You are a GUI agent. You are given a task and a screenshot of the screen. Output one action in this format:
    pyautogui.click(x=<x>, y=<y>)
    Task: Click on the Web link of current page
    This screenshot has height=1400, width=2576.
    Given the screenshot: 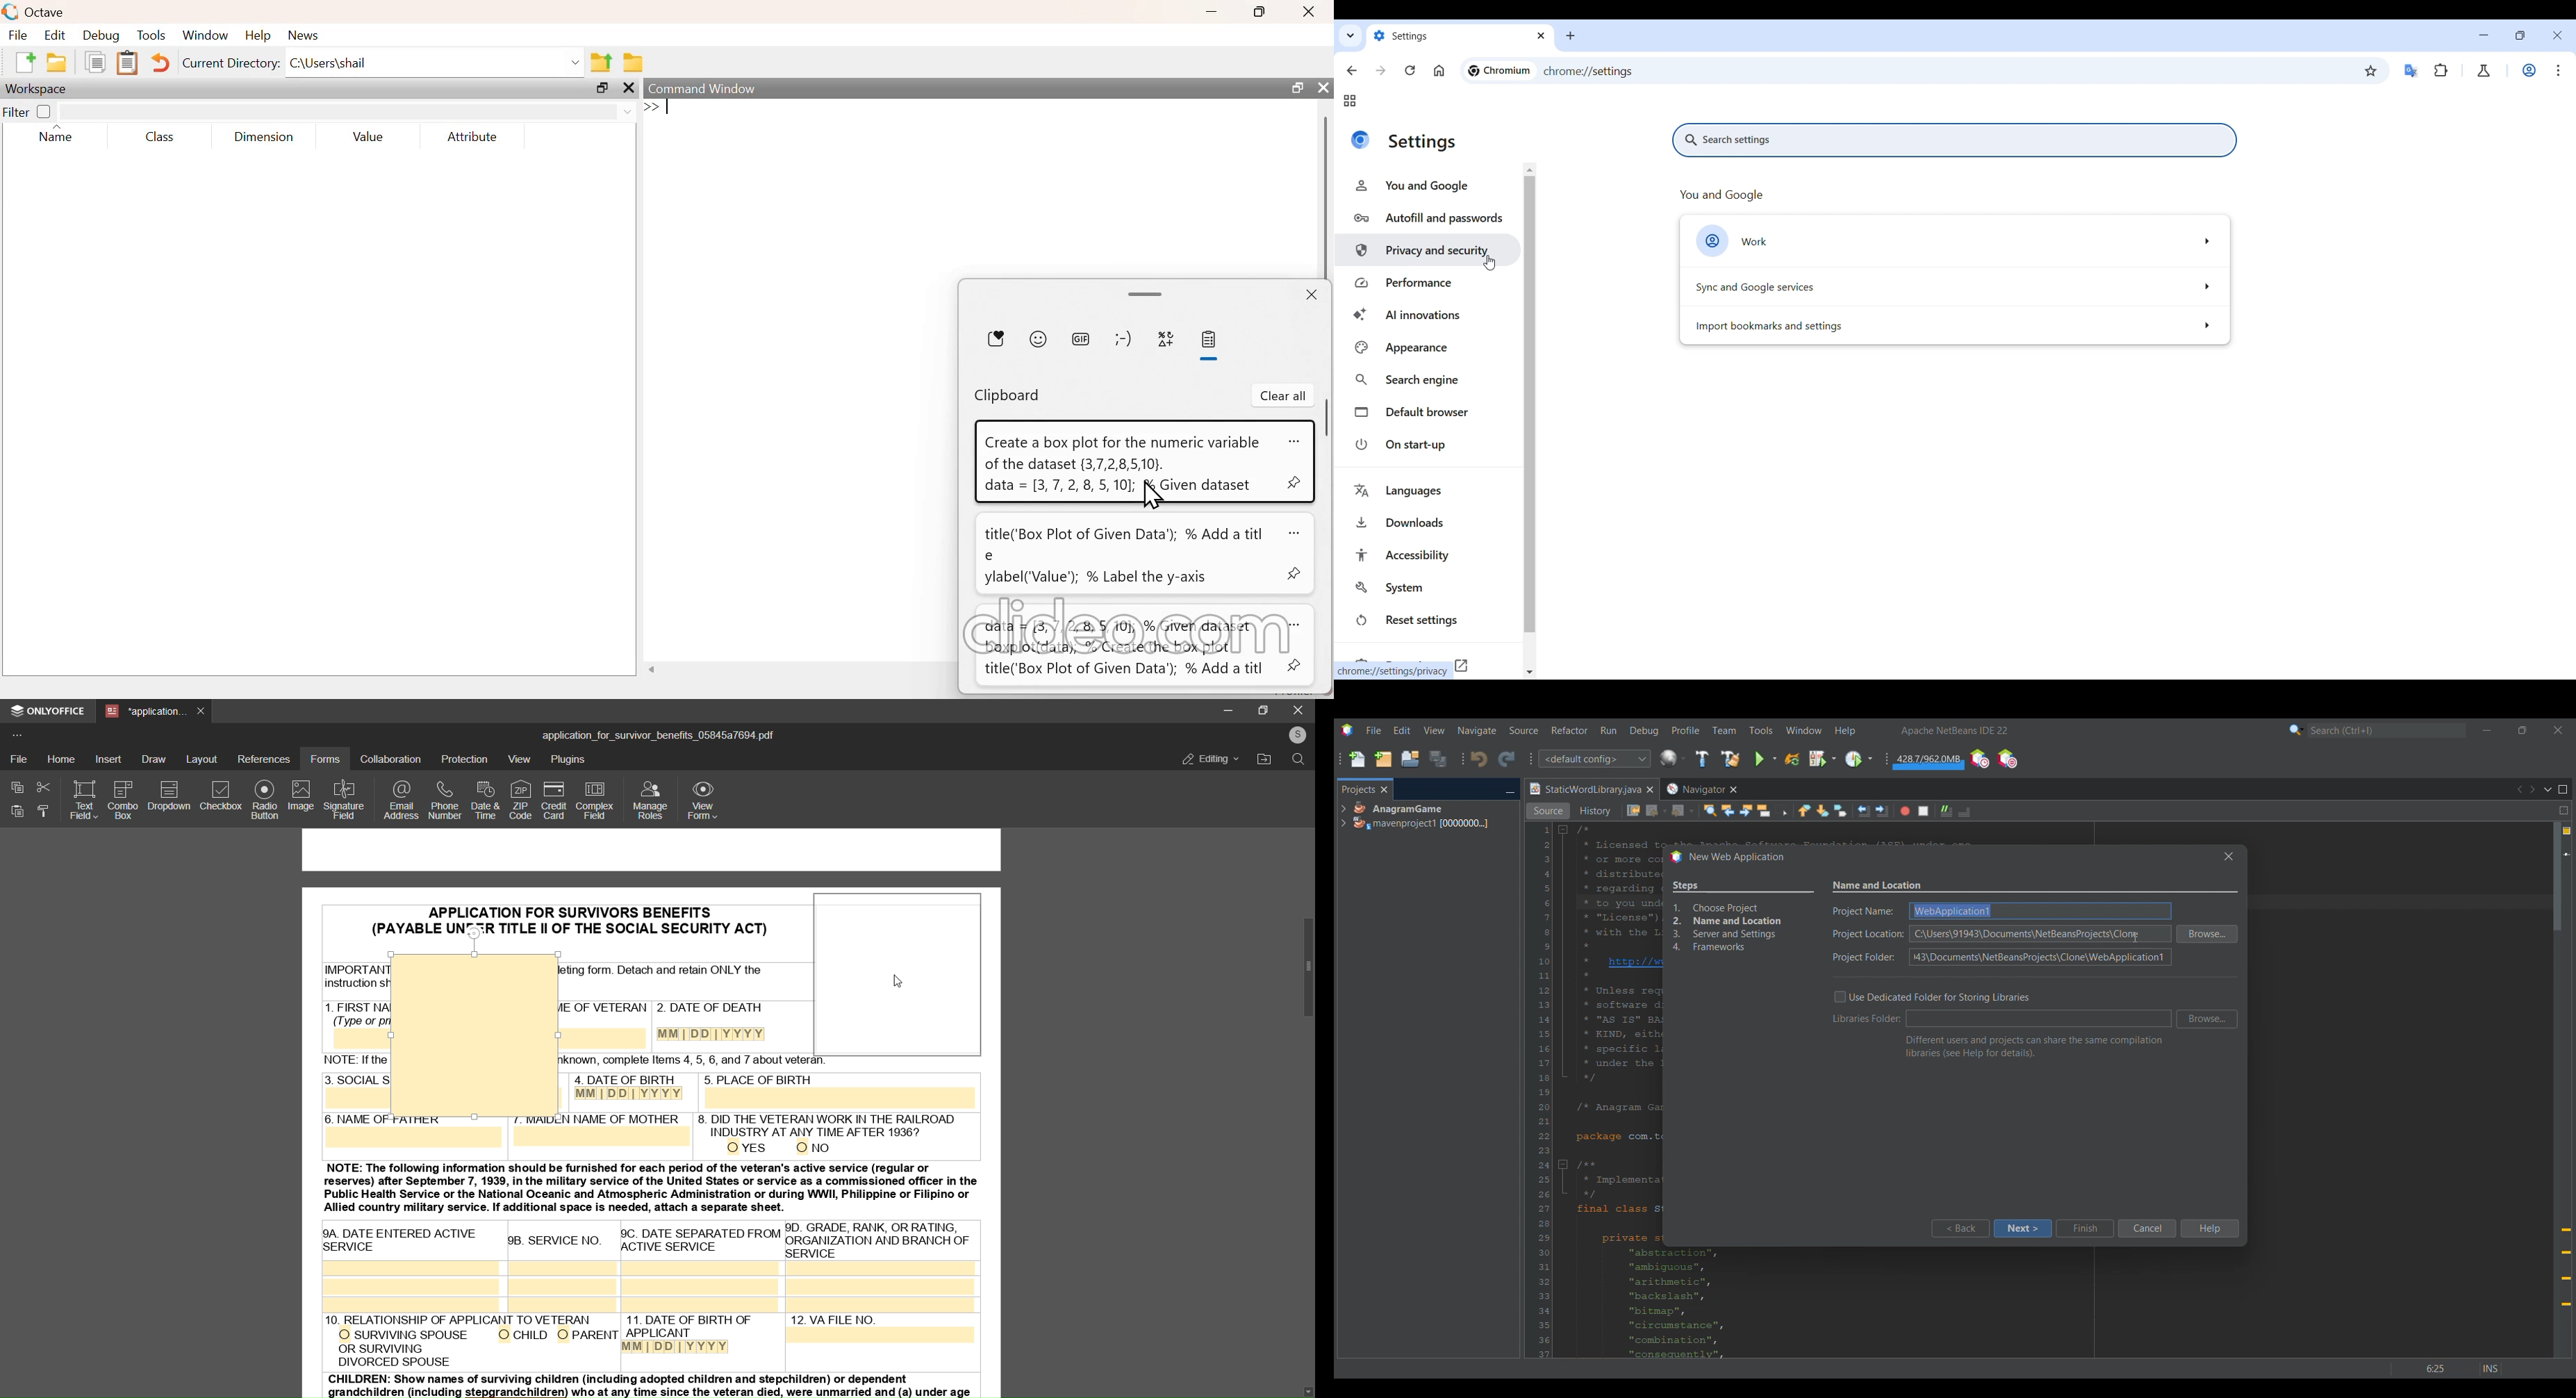 What is the action you would take?
    pyautogui.click(x=1588, y=72)
    